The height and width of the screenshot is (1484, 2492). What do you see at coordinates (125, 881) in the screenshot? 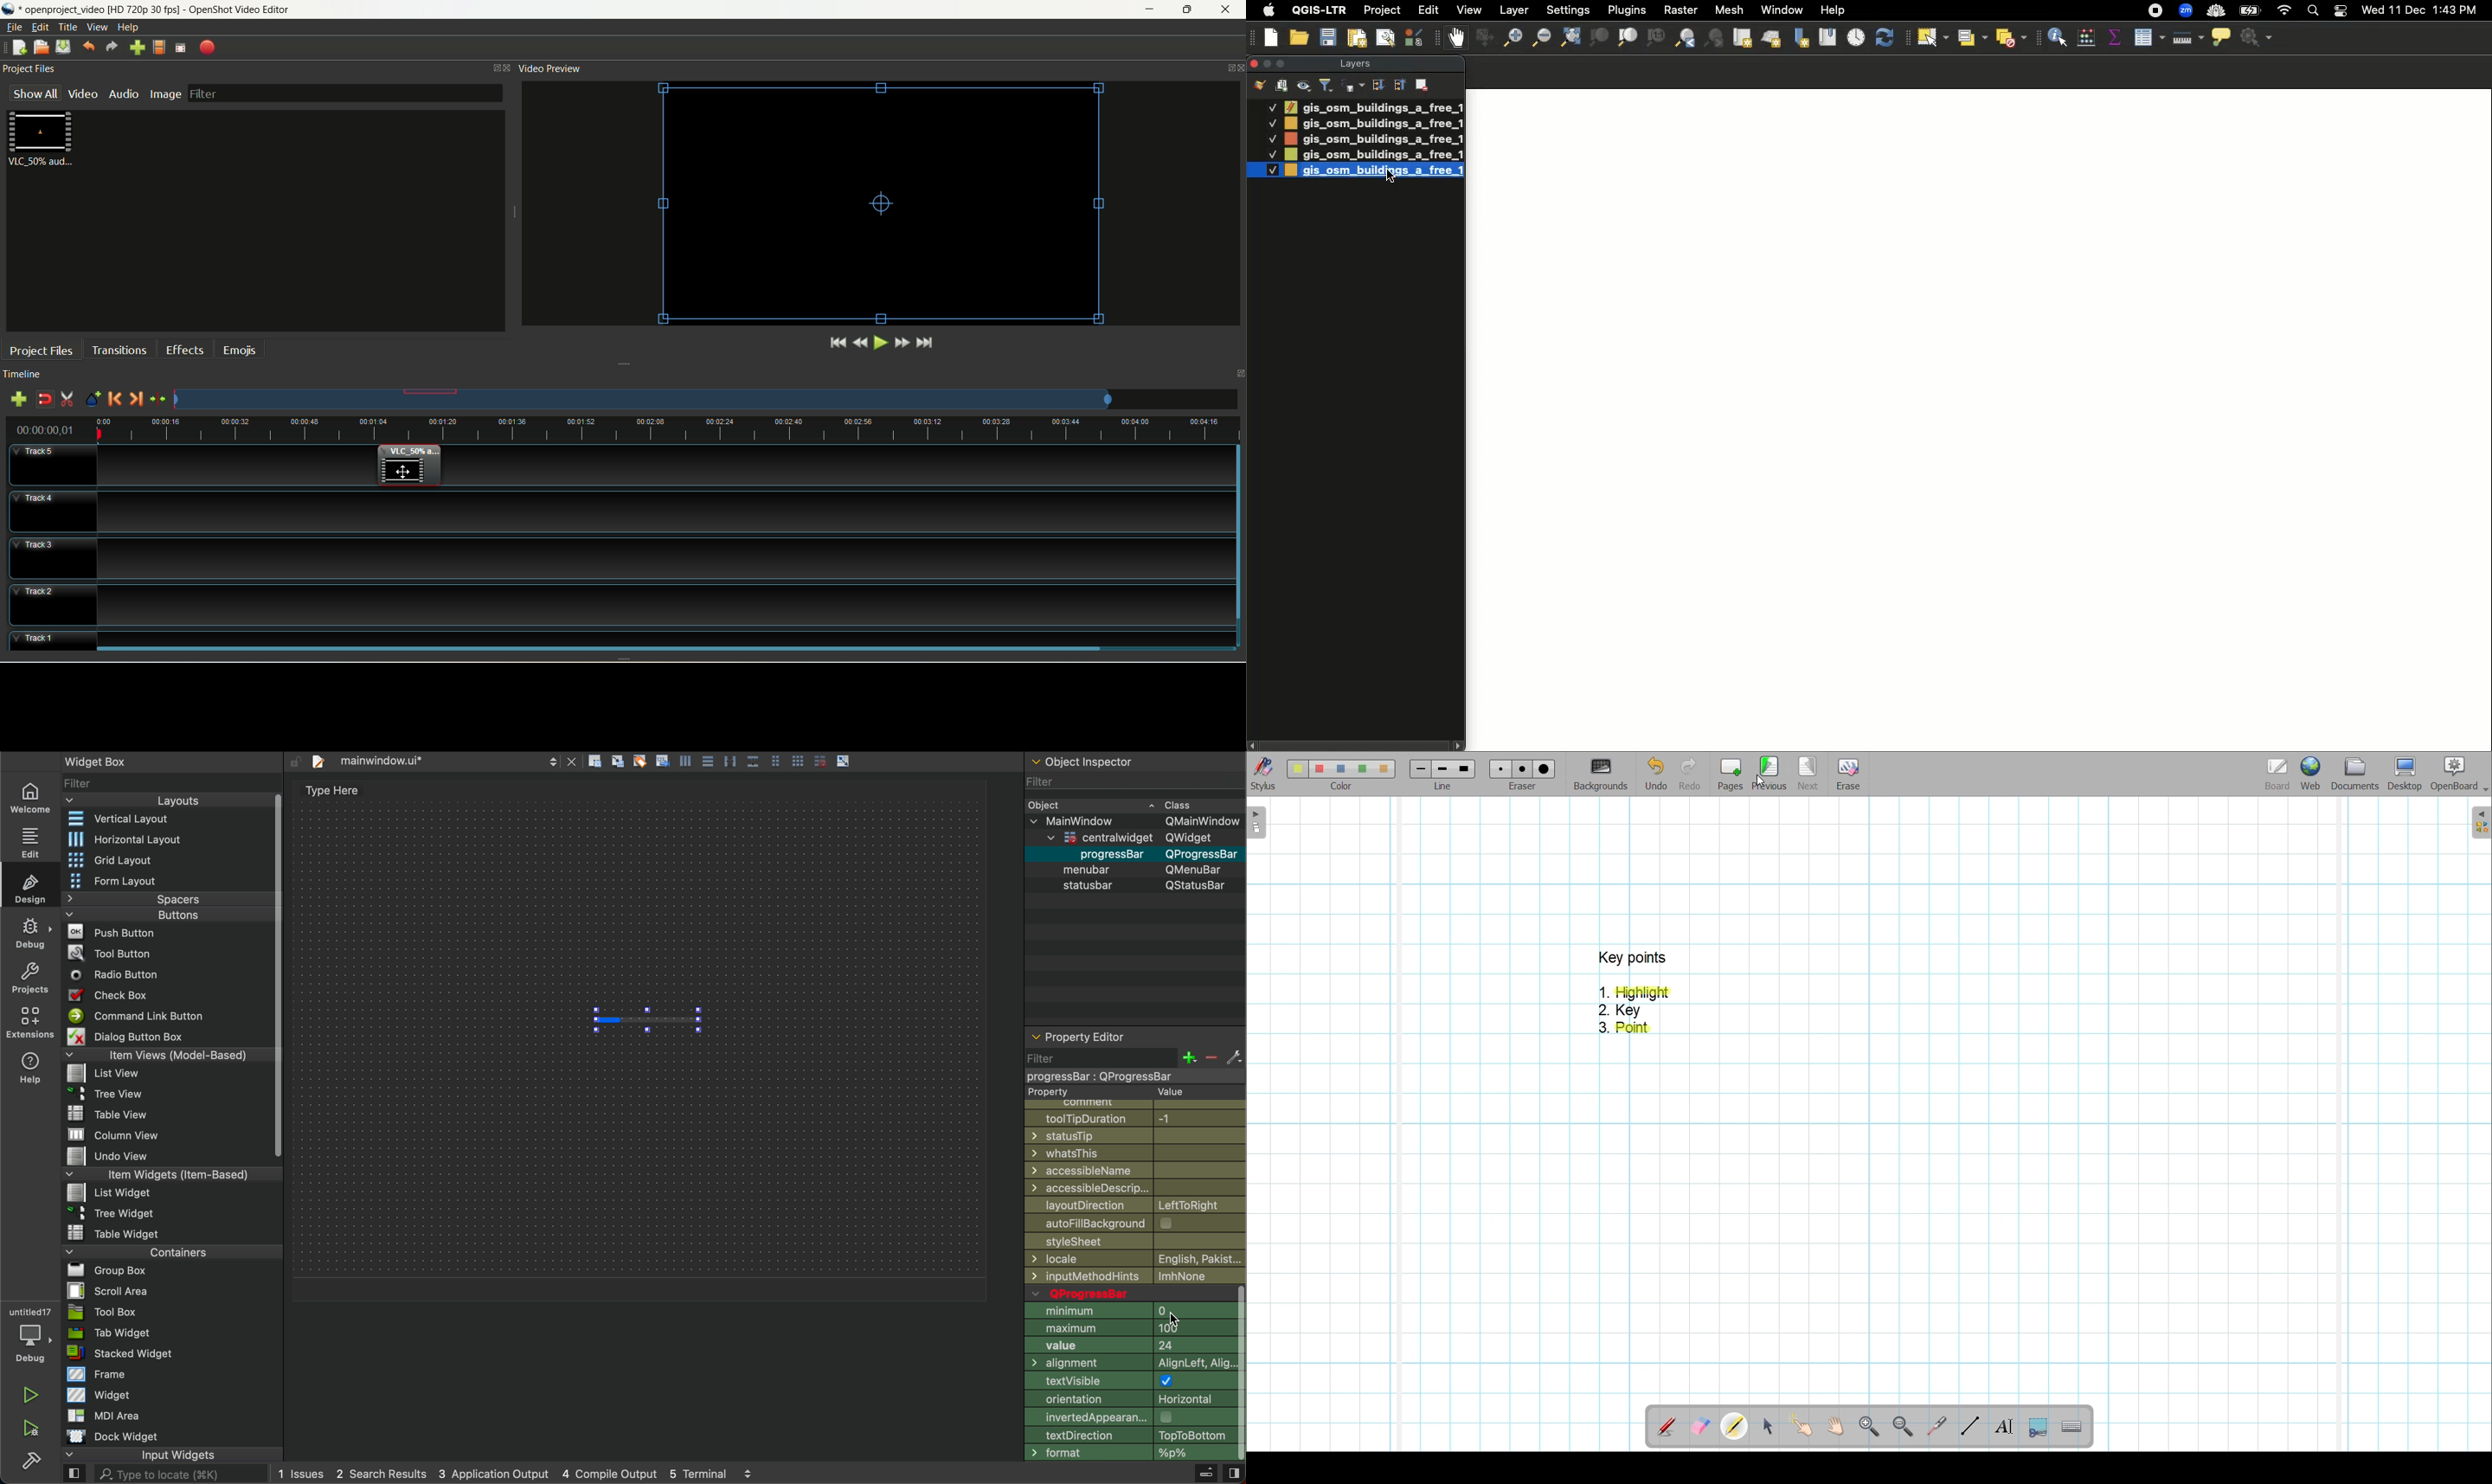
I see `Form Layout` at bounding box center [125, 881].